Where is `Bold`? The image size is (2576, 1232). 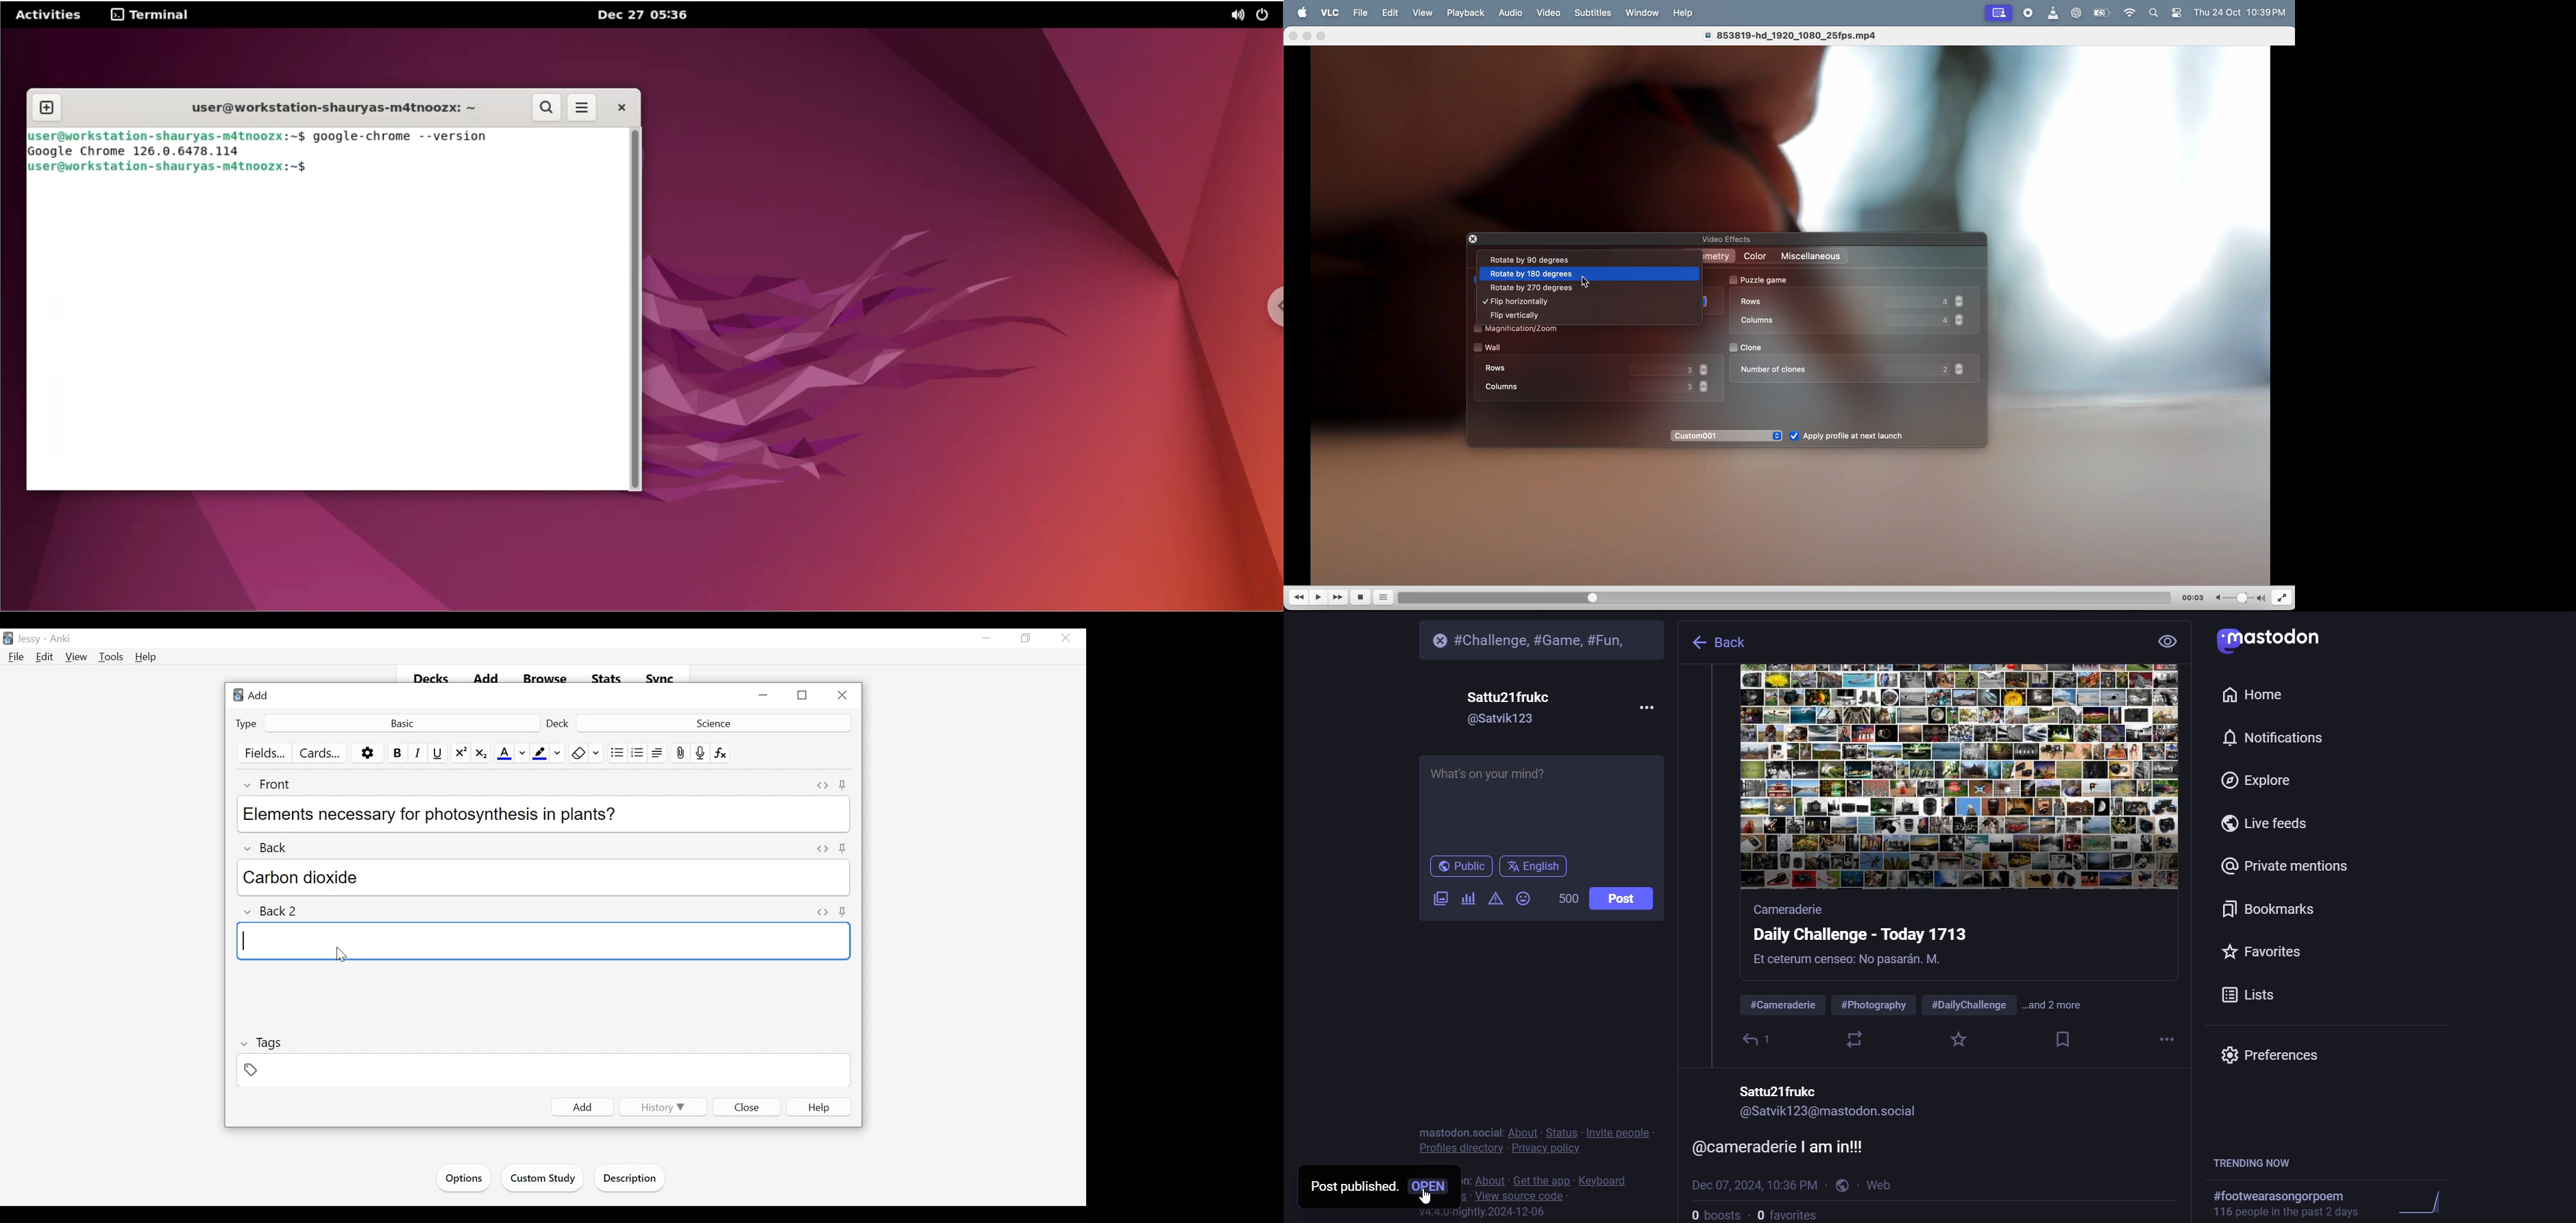
Bold is located at coordinates (397, 753).